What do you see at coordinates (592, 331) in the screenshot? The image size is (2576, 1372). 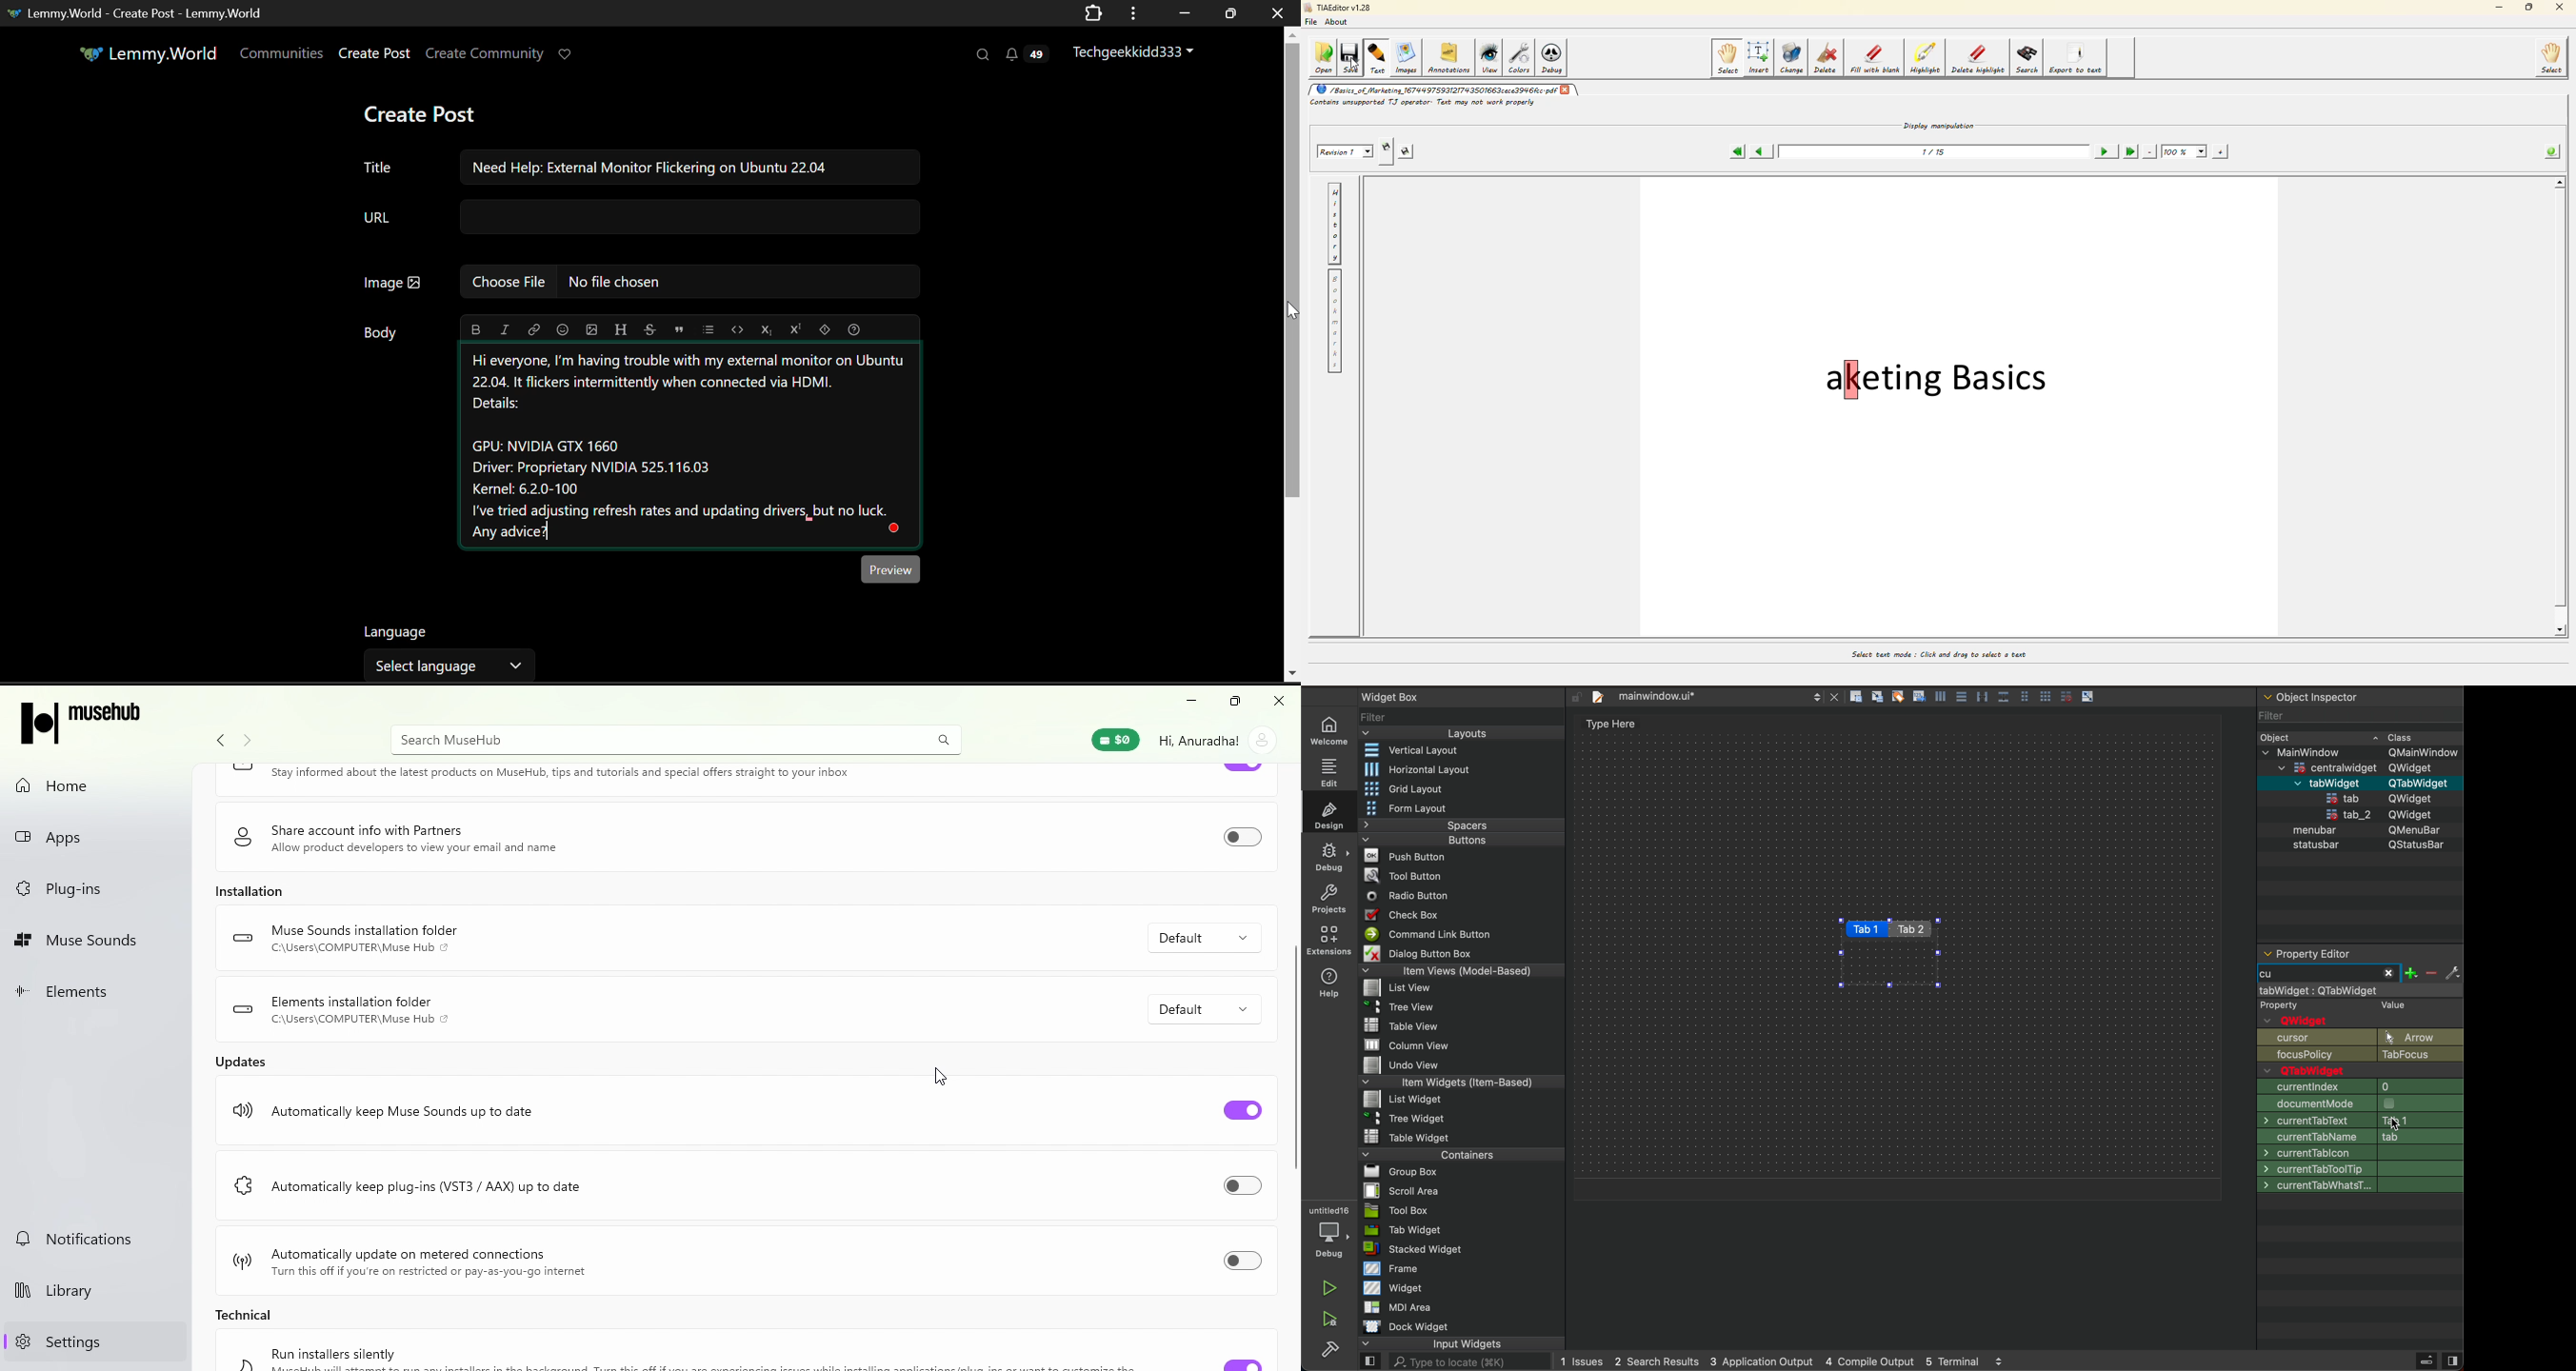 I see `Insert Picture` at bounding box center [592, 331].